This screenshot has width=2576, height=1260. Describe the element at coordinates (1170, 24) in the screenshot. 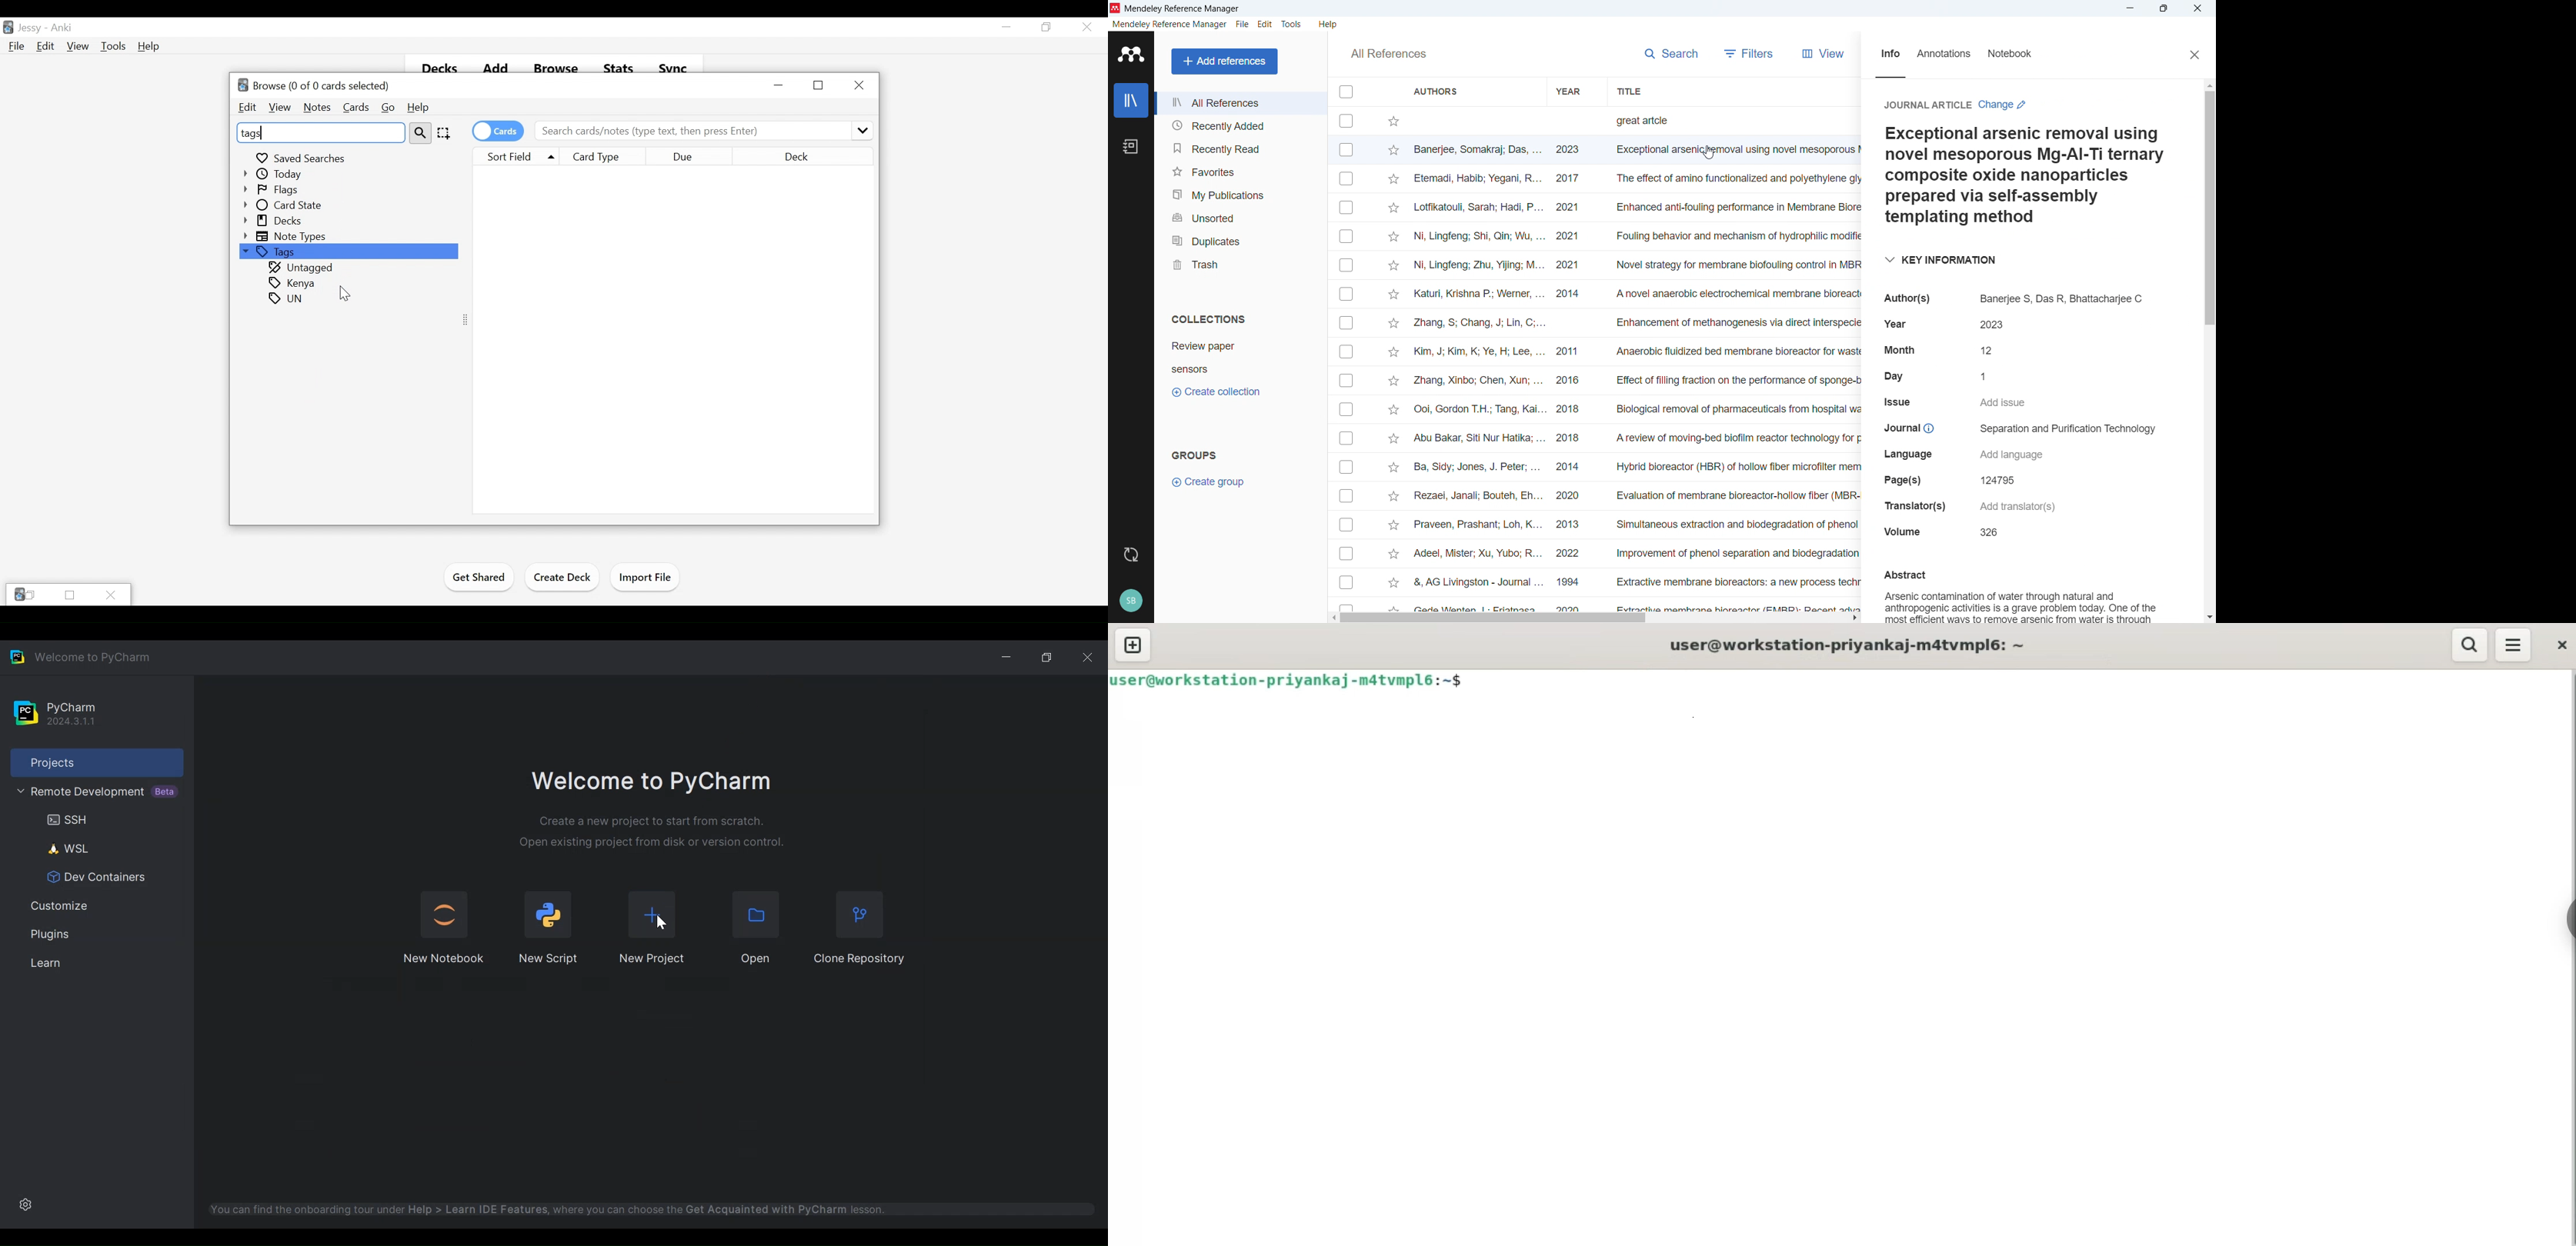

I see `mendeley reference manager` at that location.